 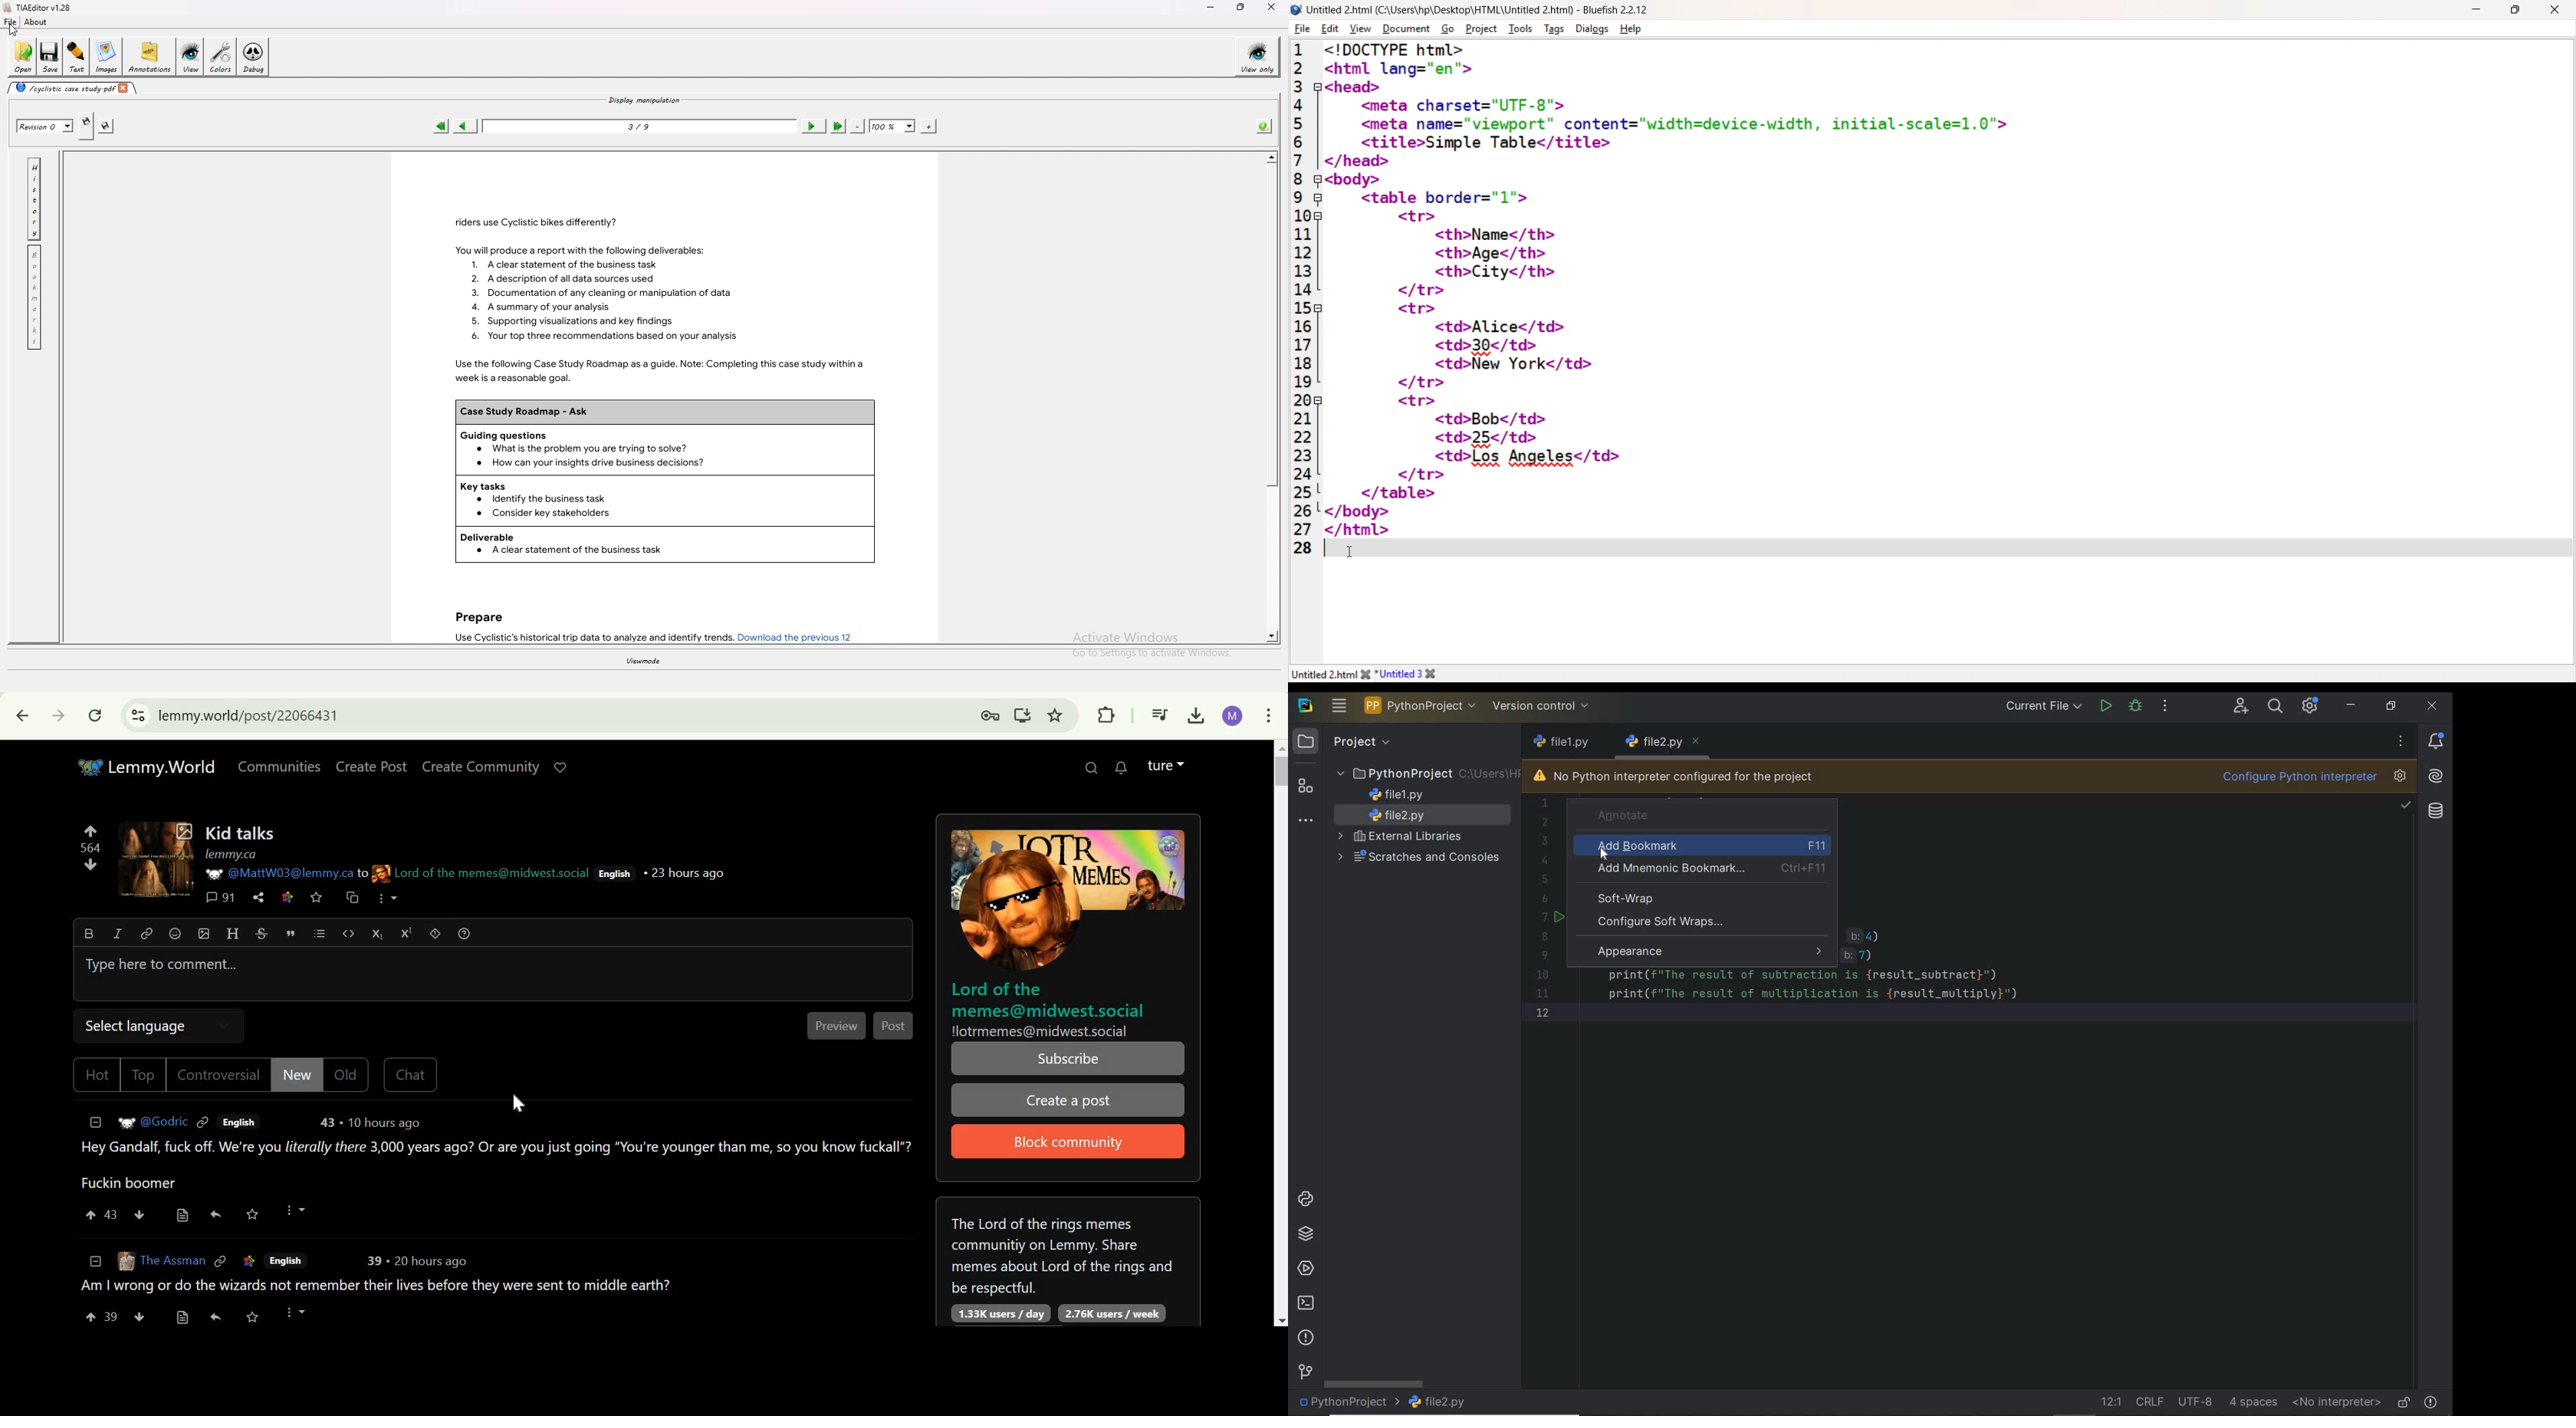 What do you see at coordinates (411, 1074) in the screenshot?
I see `Chat` at bounding box center [411, 1074].